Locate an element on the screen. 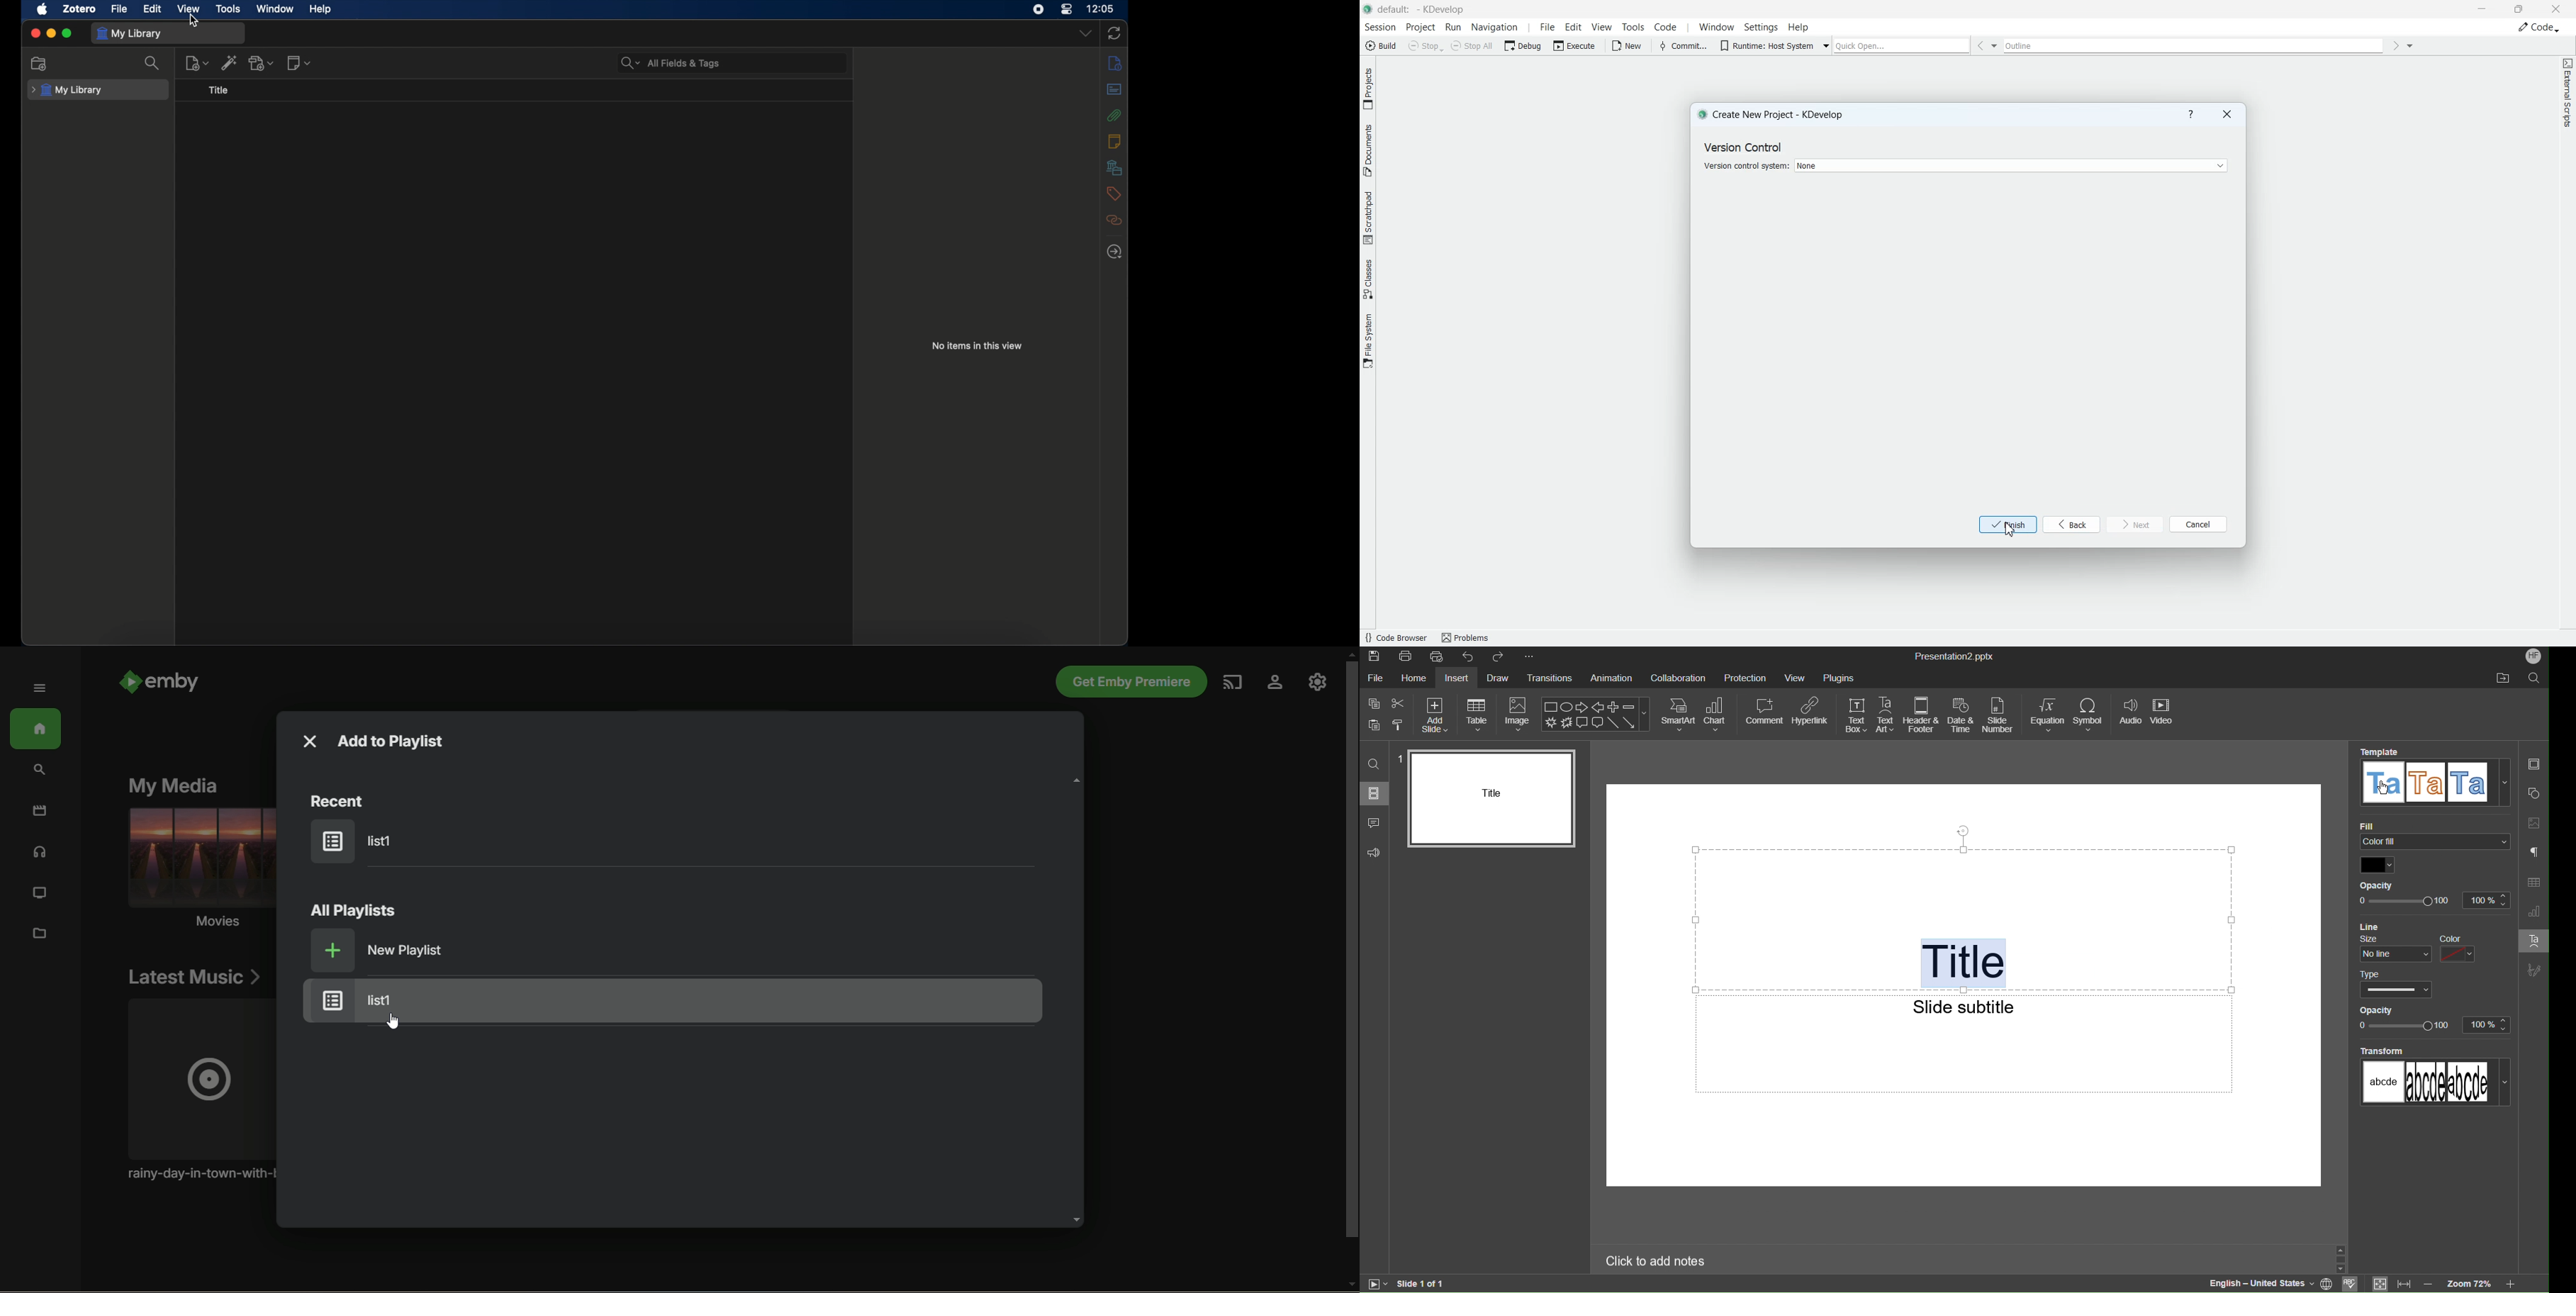 The width and height of the screenshot is (2576, 1316). Shape Settings is located at coordinates (2535, 794).